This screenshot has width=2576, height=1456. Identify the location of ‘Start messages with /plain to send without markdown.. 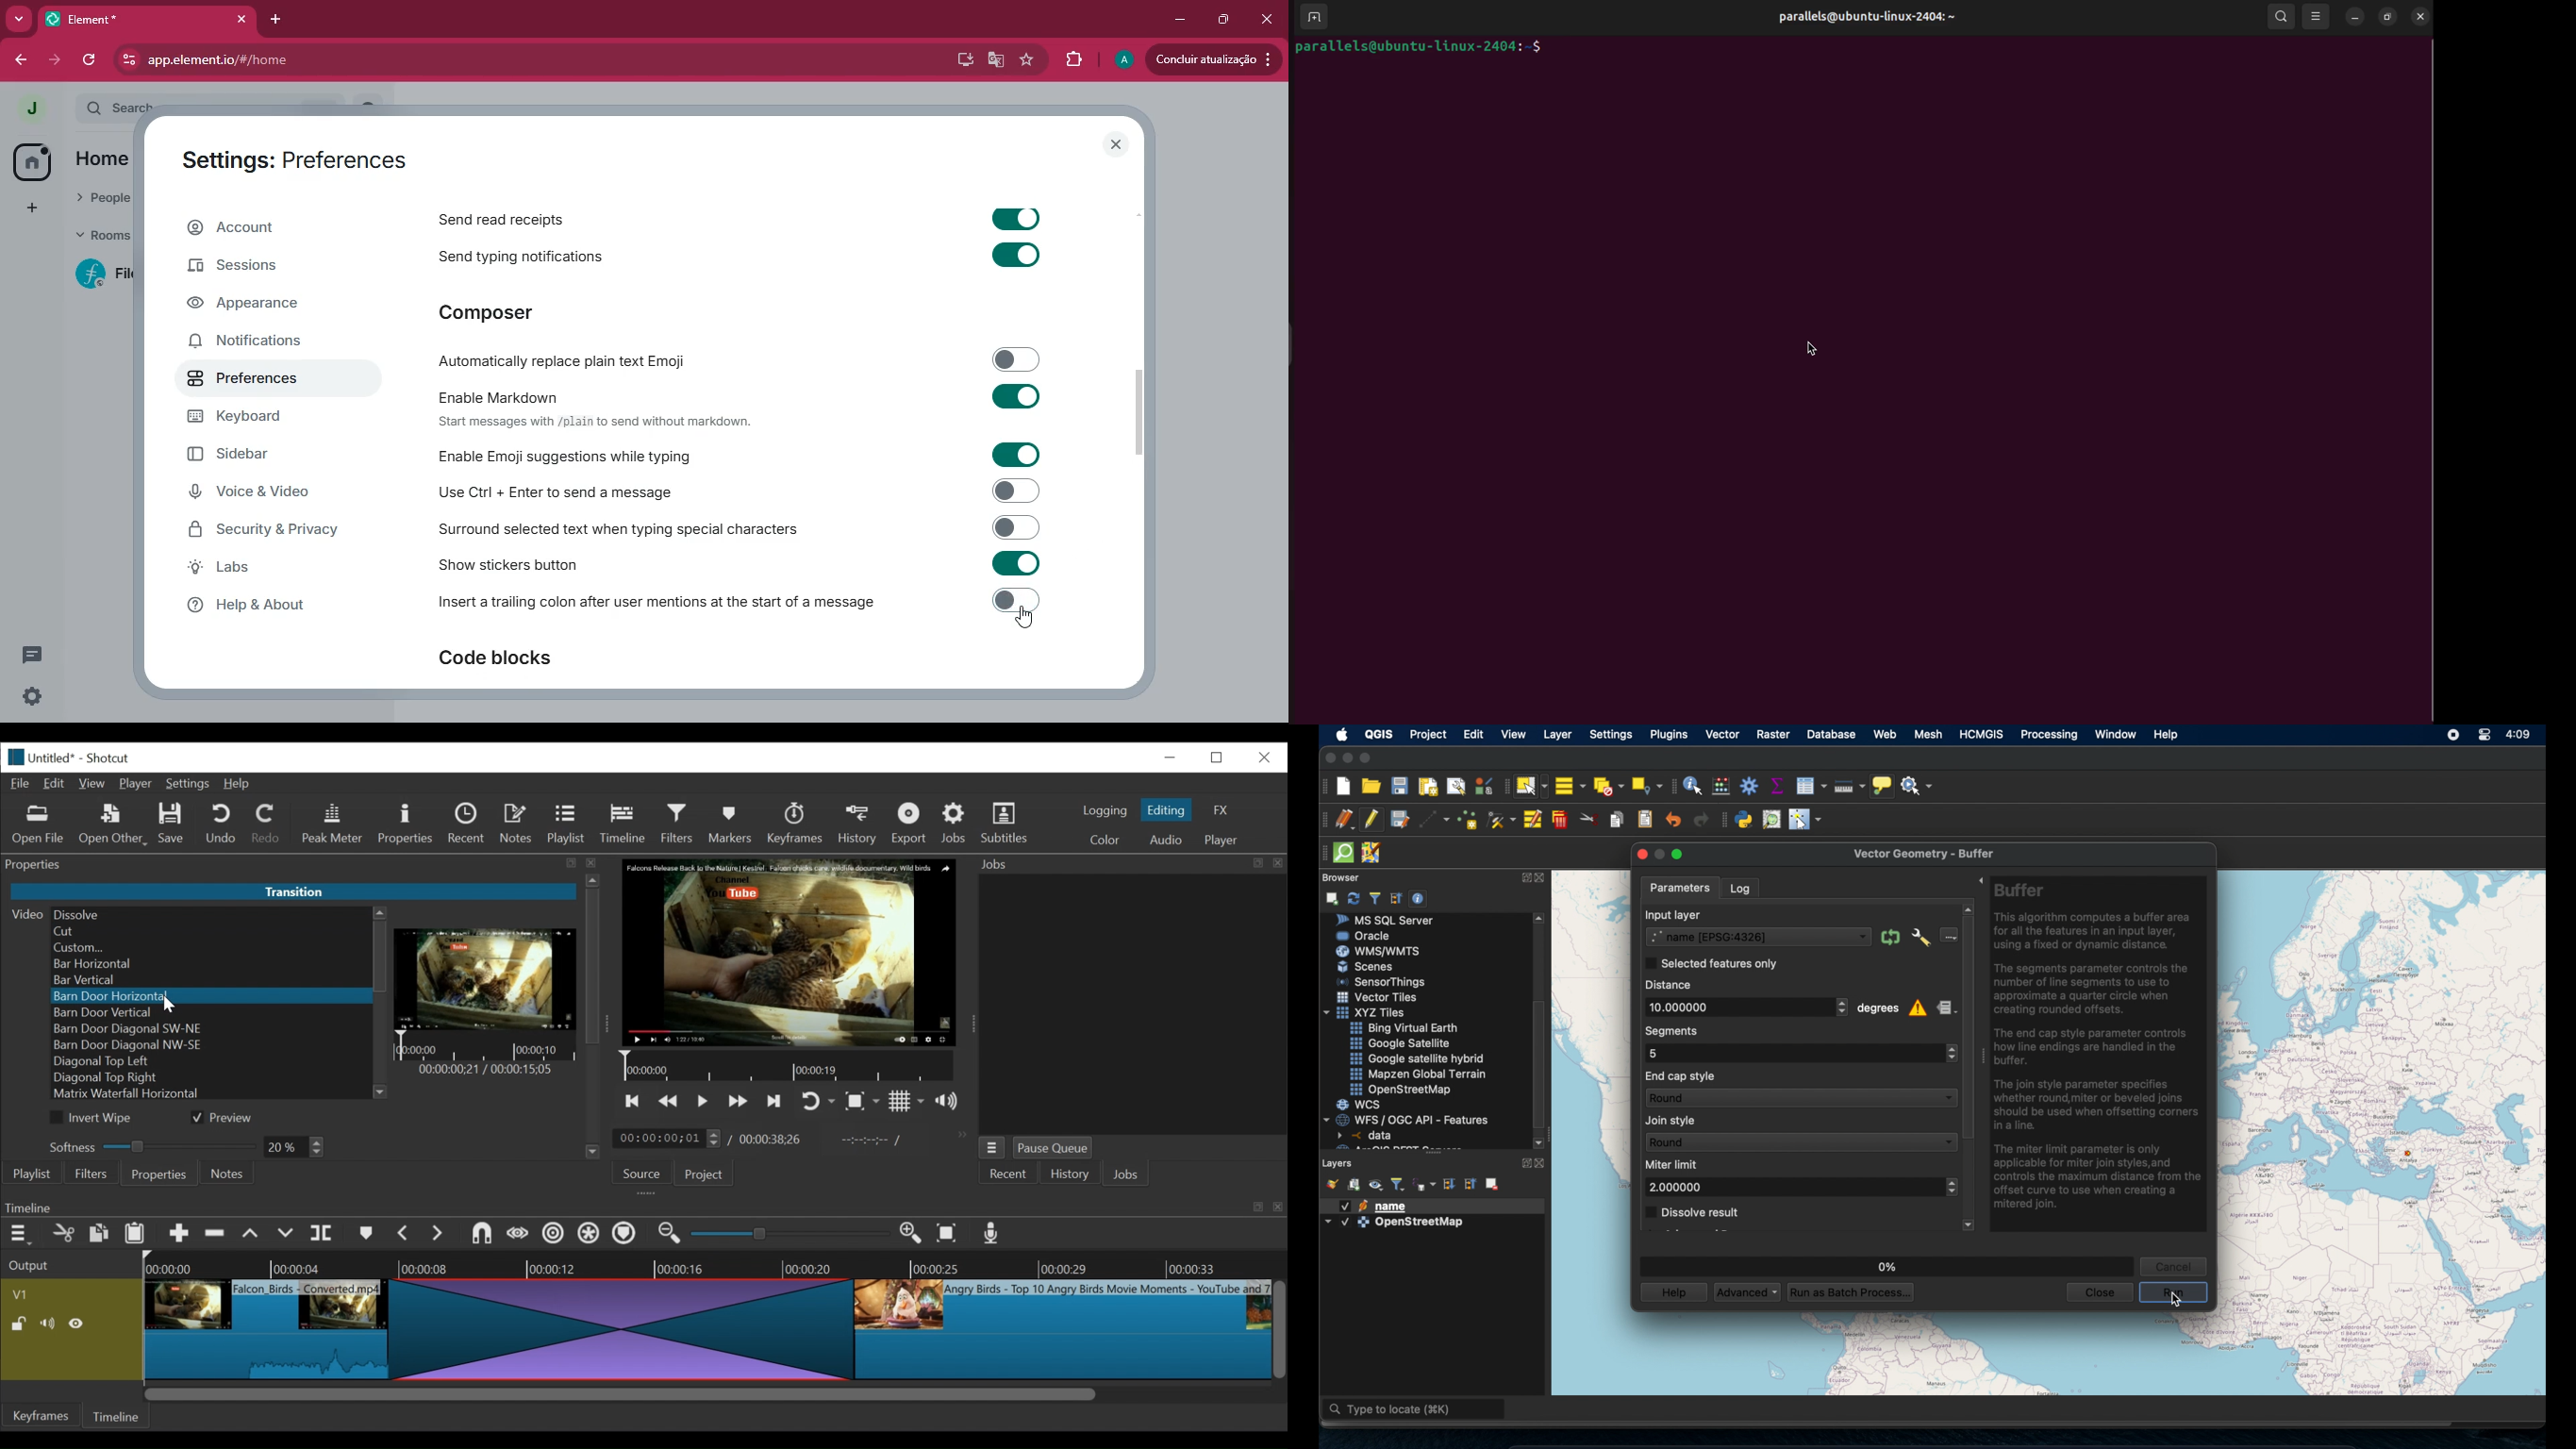
(610, 424).